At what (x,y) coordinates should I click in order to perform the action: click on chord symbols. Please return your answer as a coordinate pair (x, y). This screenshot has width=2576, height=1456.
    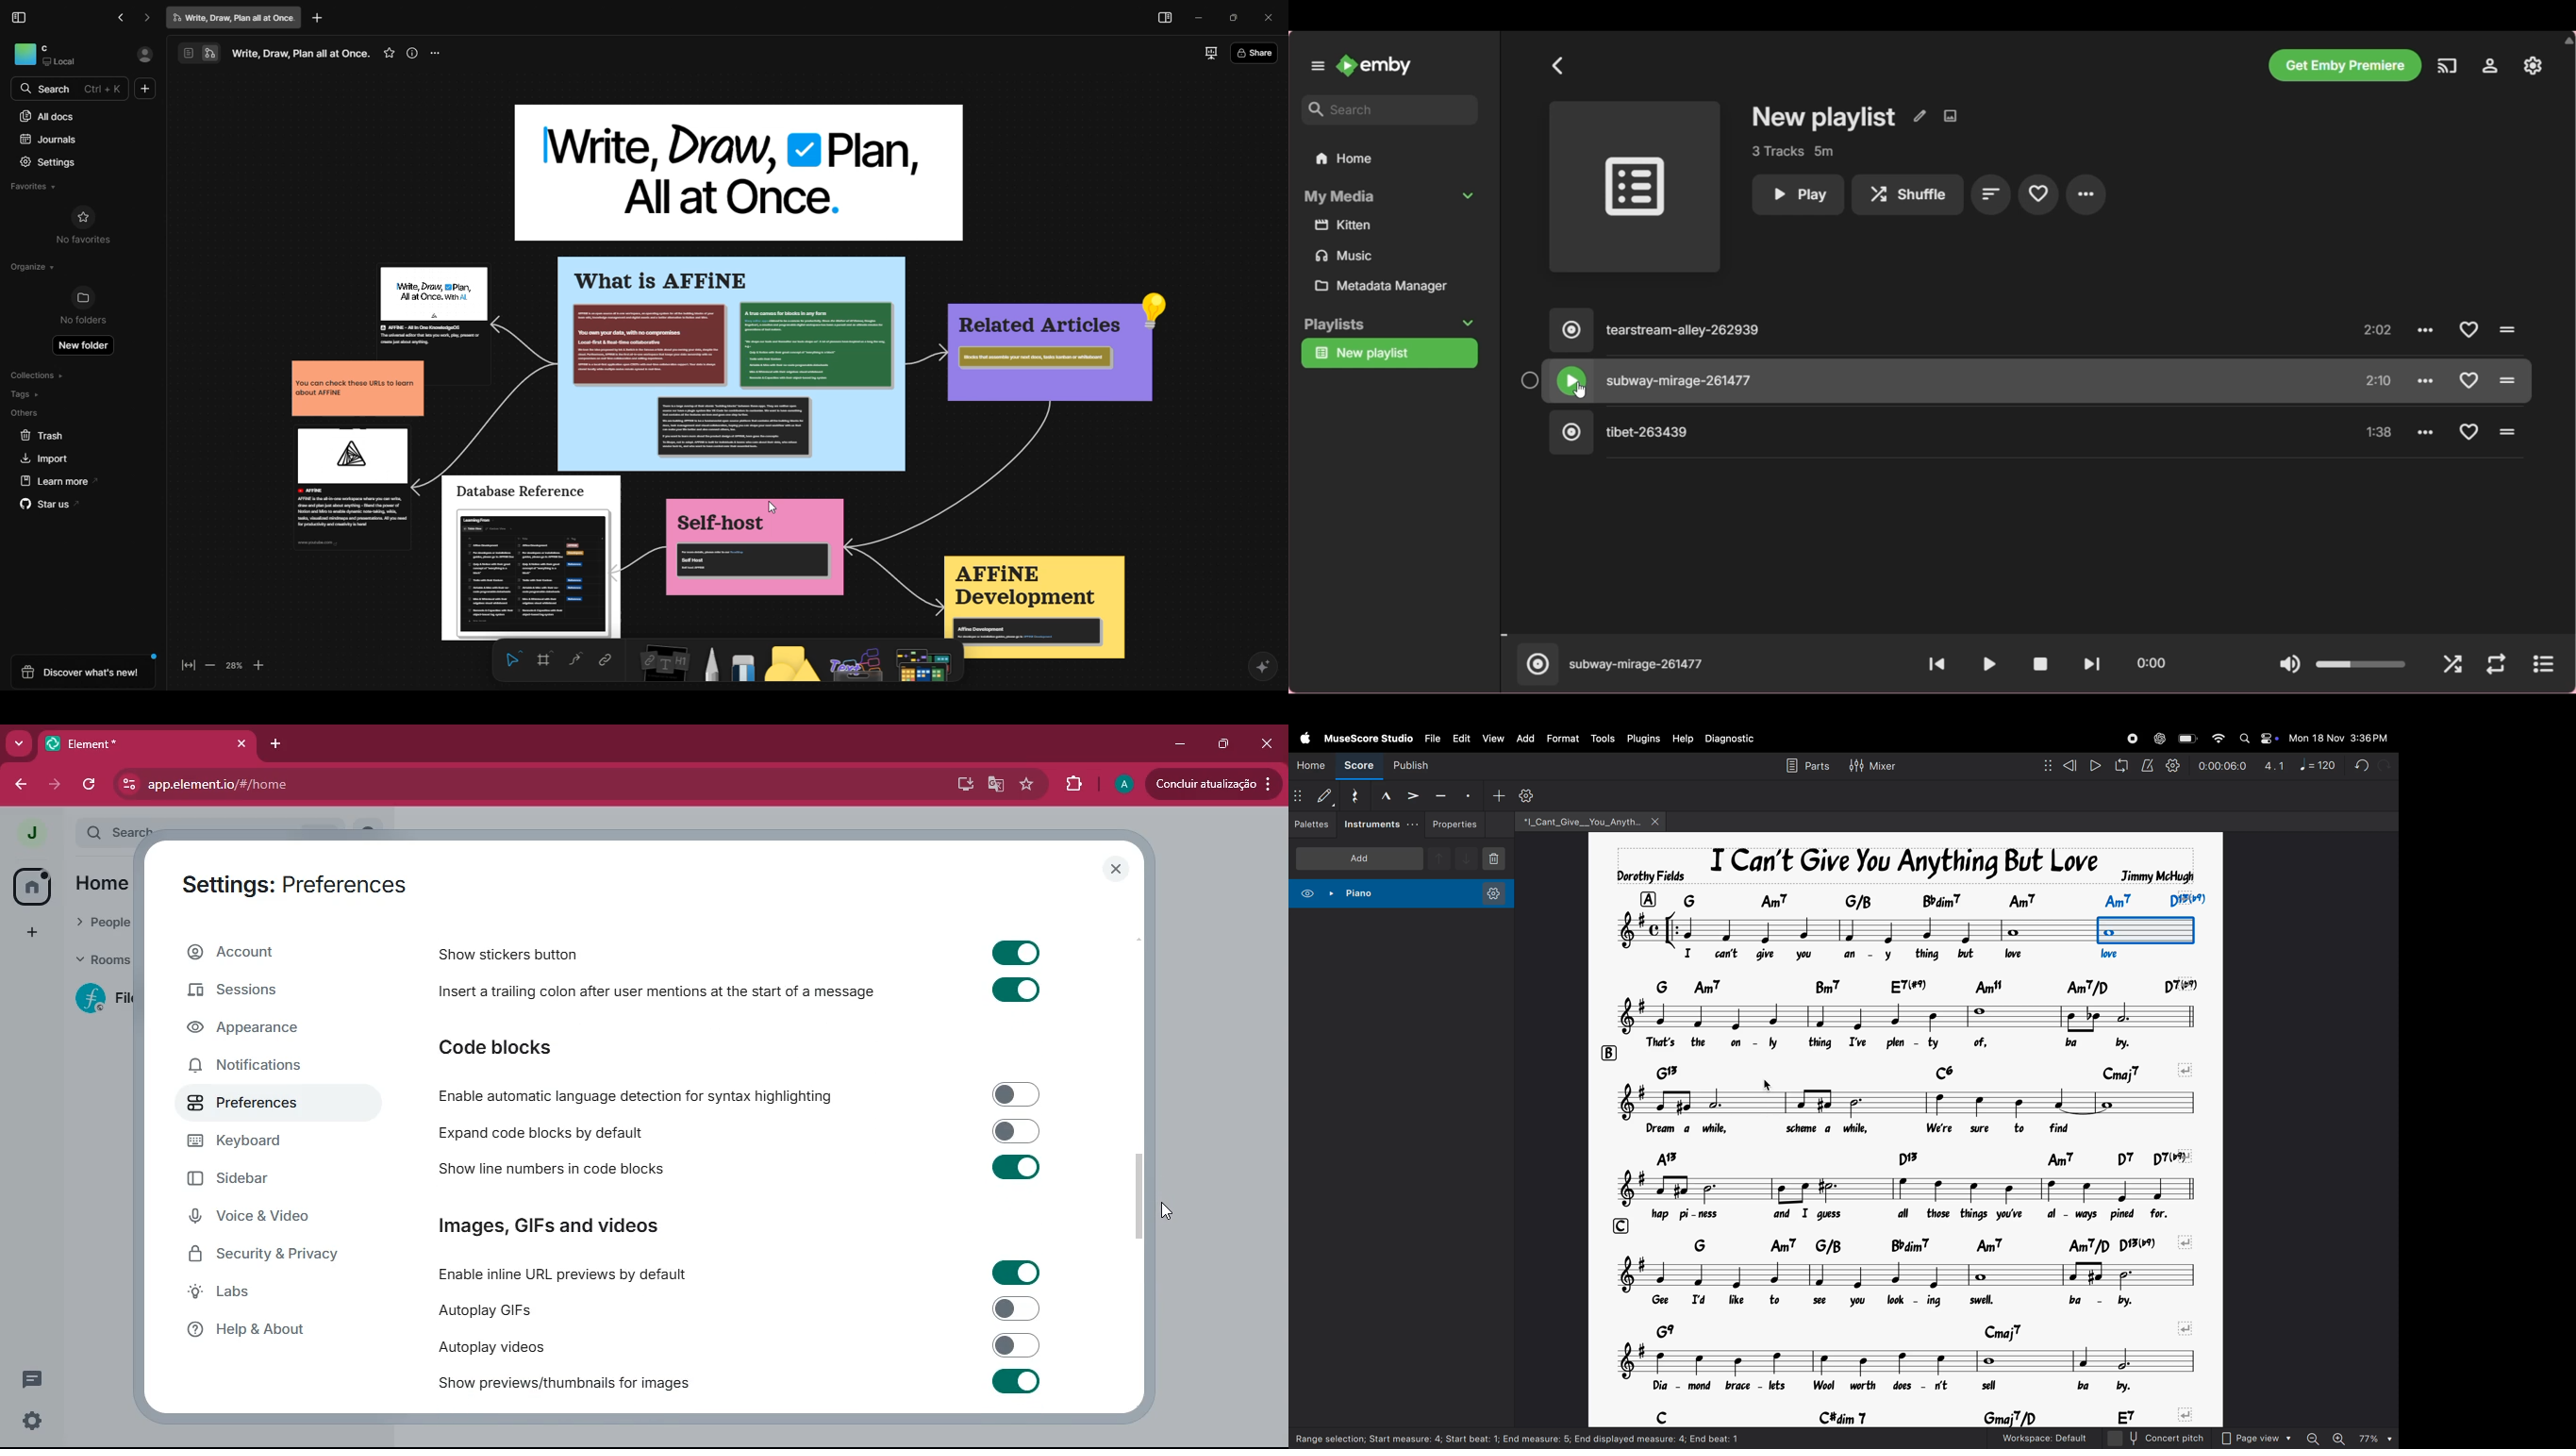
    Looking at the image, I should click on (1916, 1414).